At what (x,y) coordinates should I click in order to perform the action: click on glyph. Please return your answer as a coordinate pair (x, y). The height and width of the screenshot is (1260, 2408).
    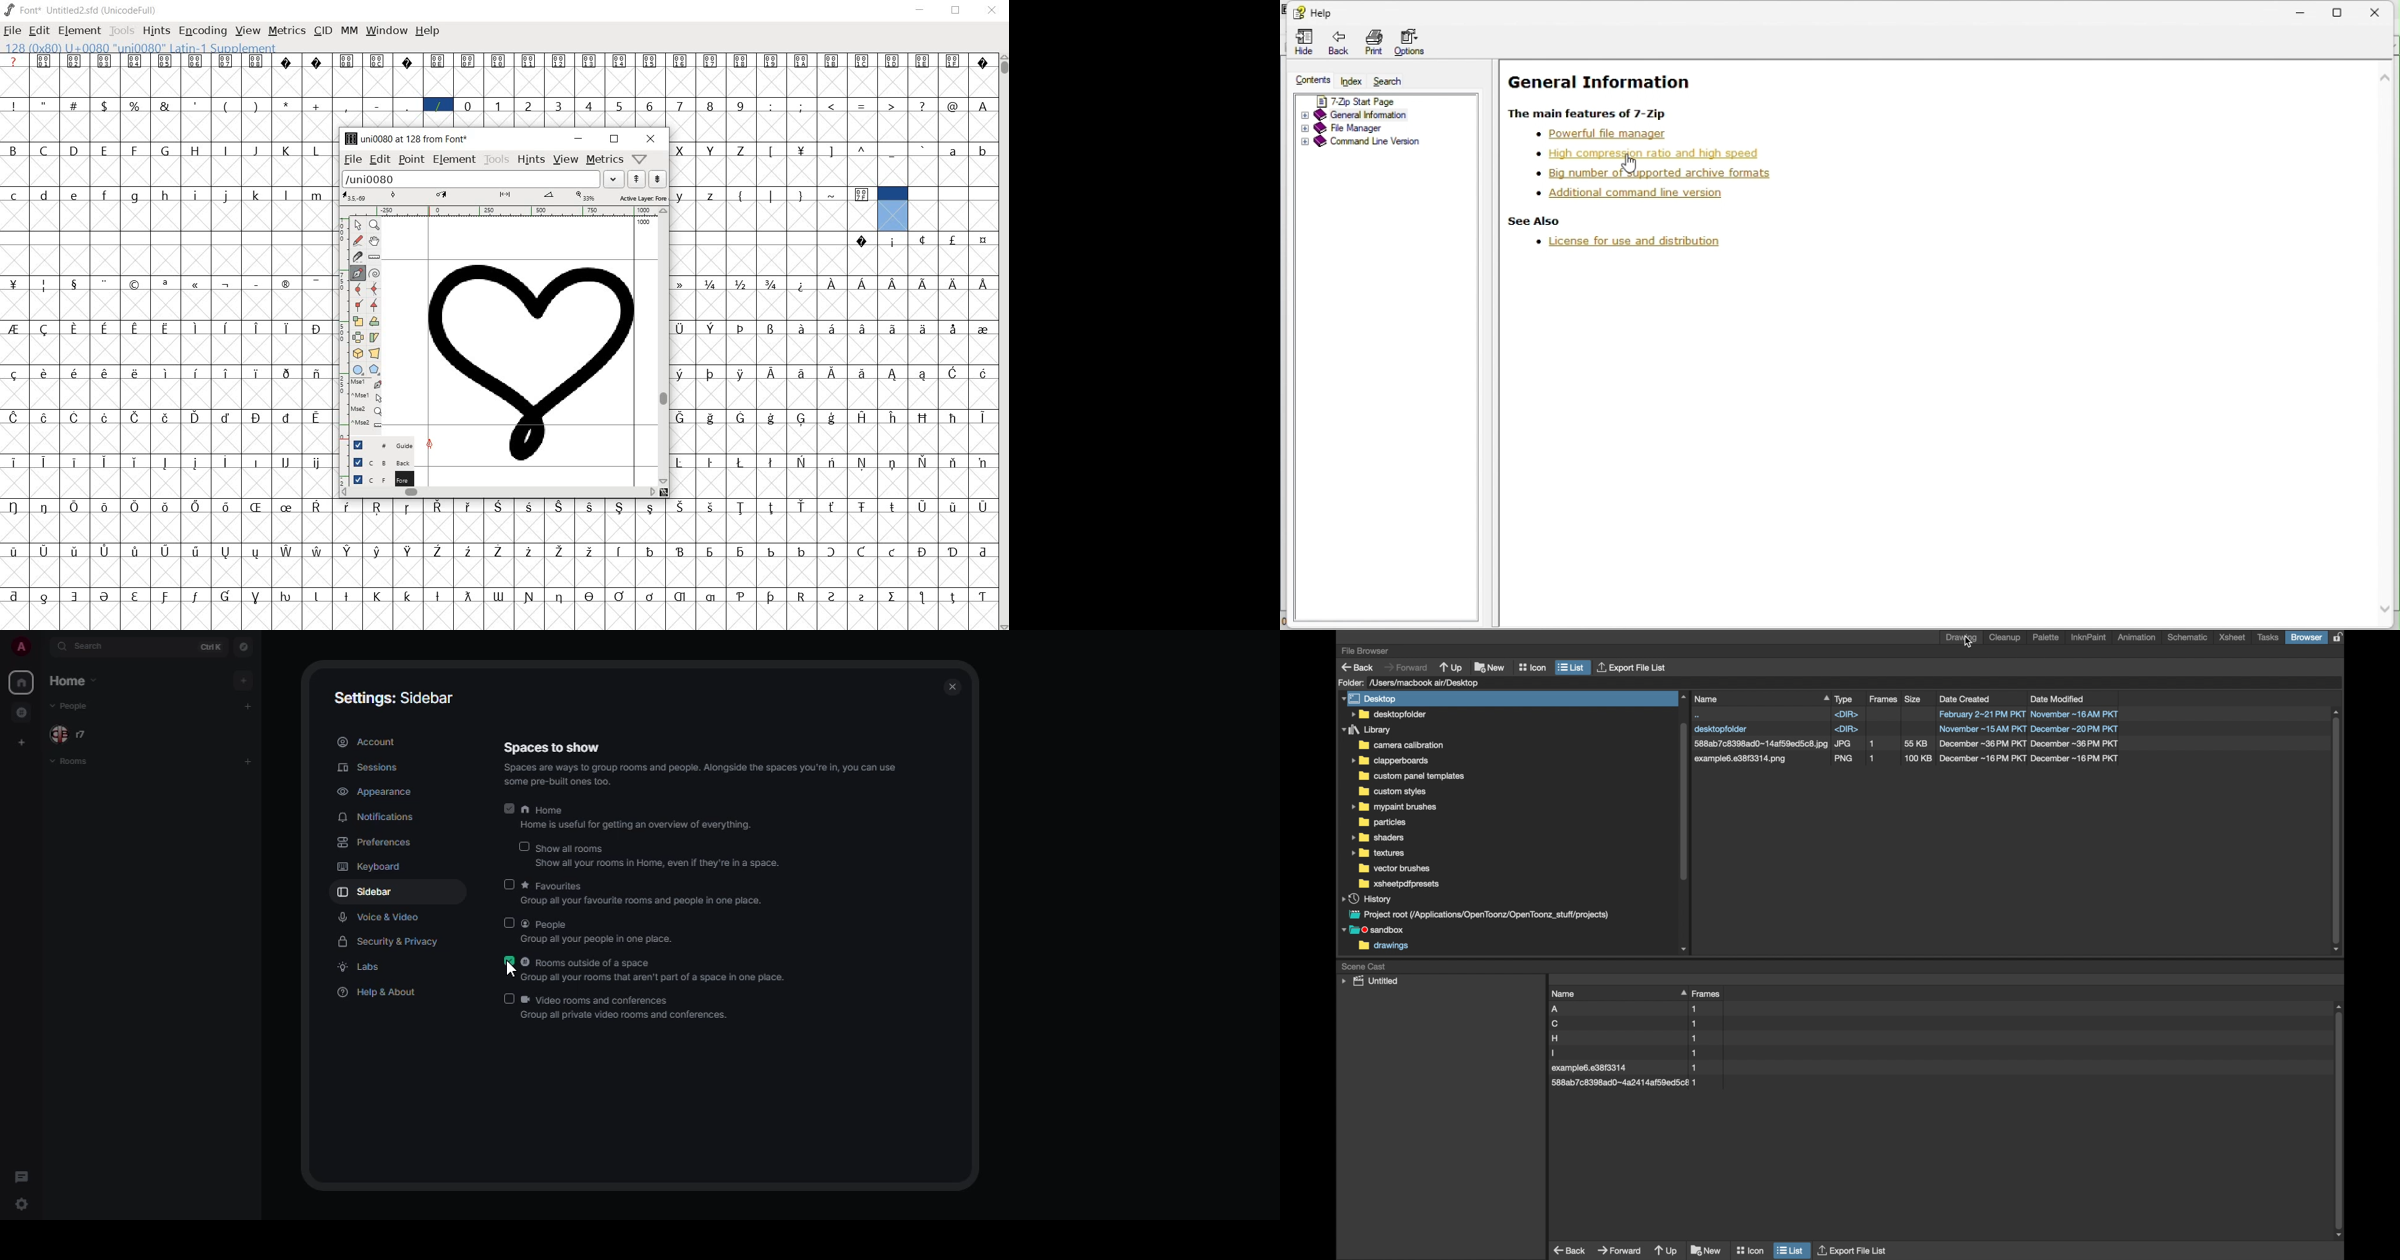
    Looking at the image, I should click on (893, 552).